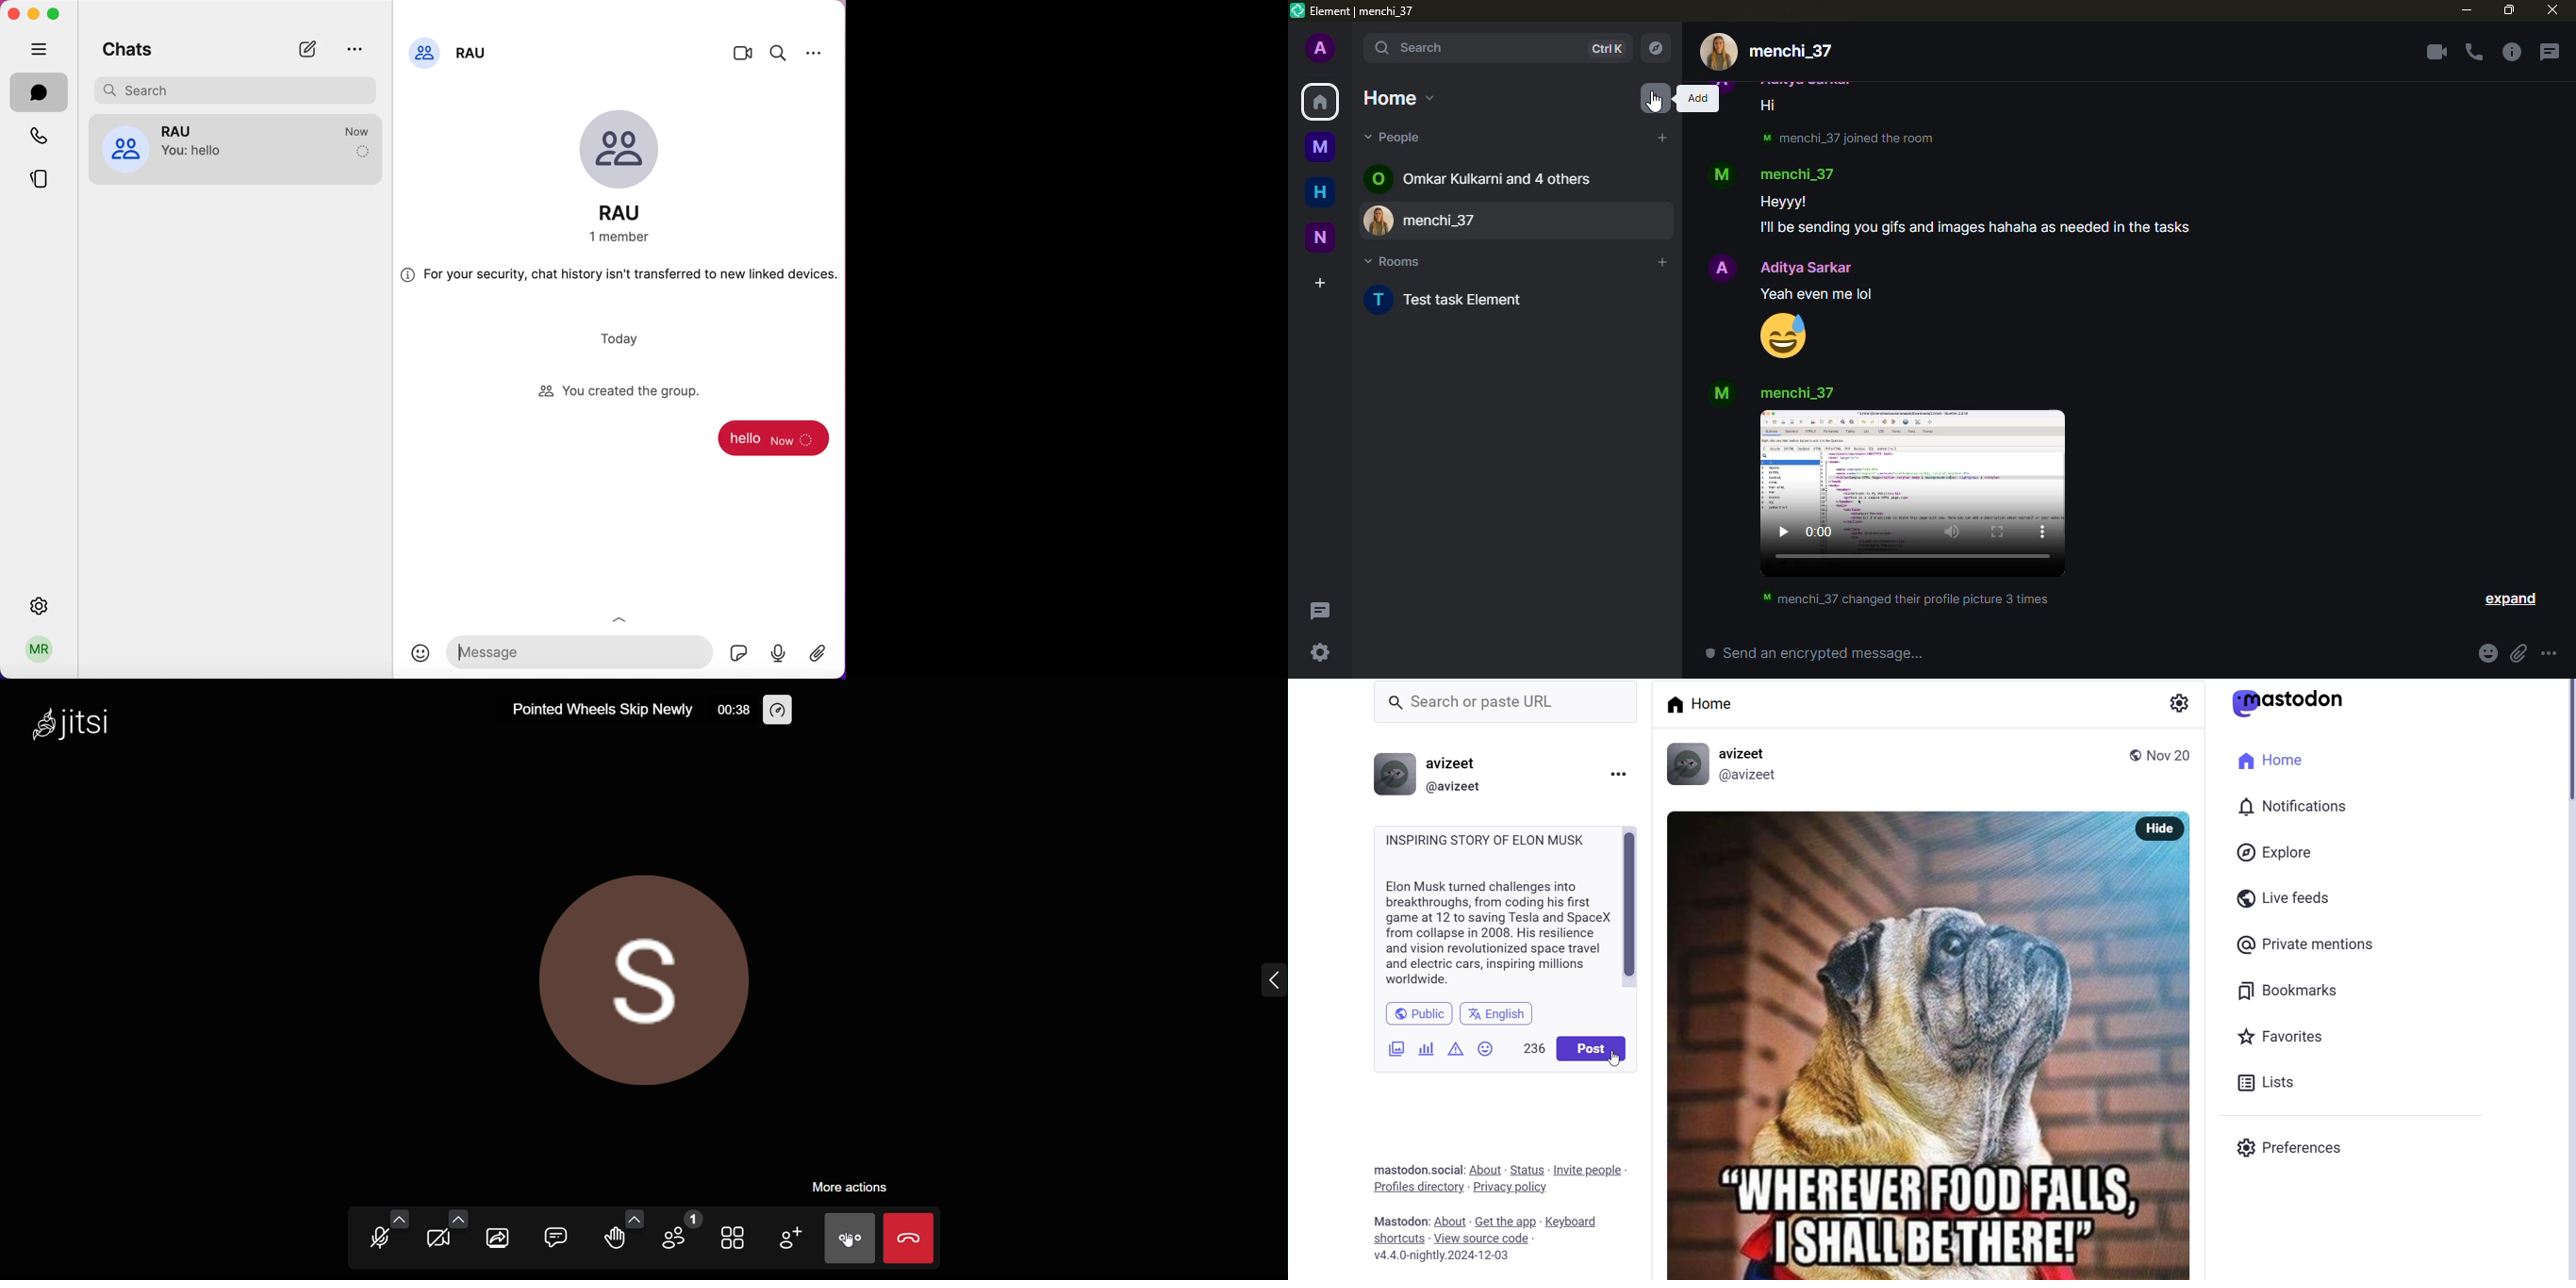 The width and height of the screenshot is (2576, 1288). I want to click on settings, so click(41, 603).